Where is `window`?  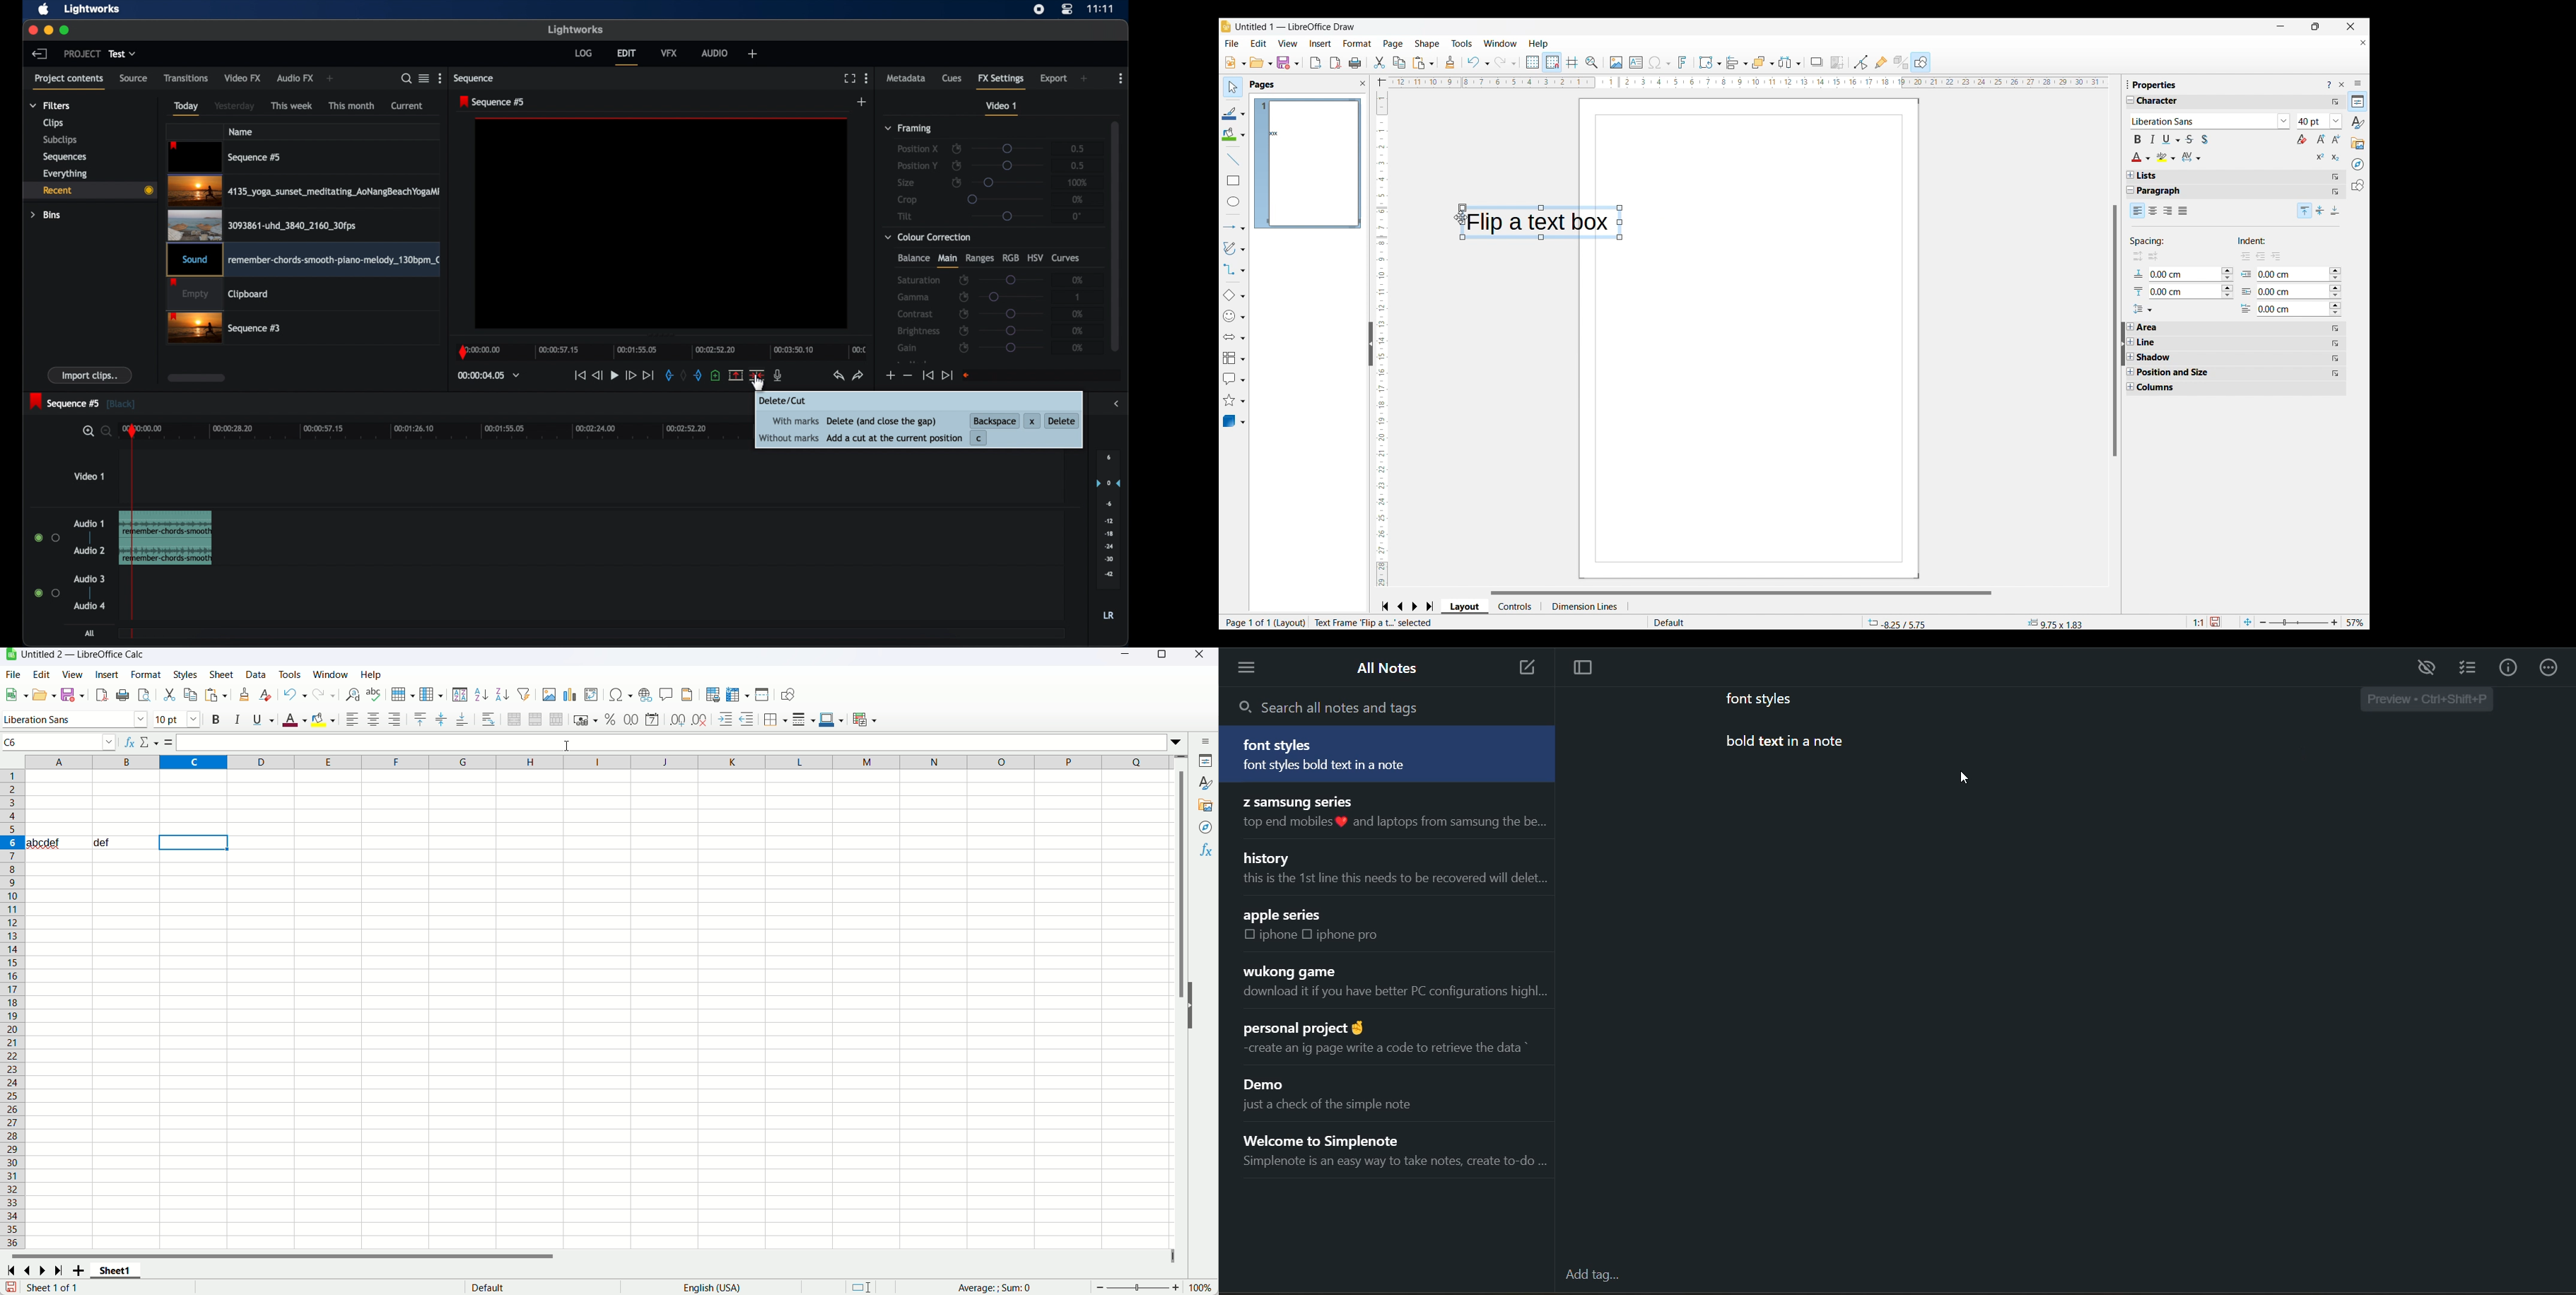
window is located at coordinates (330, 674).